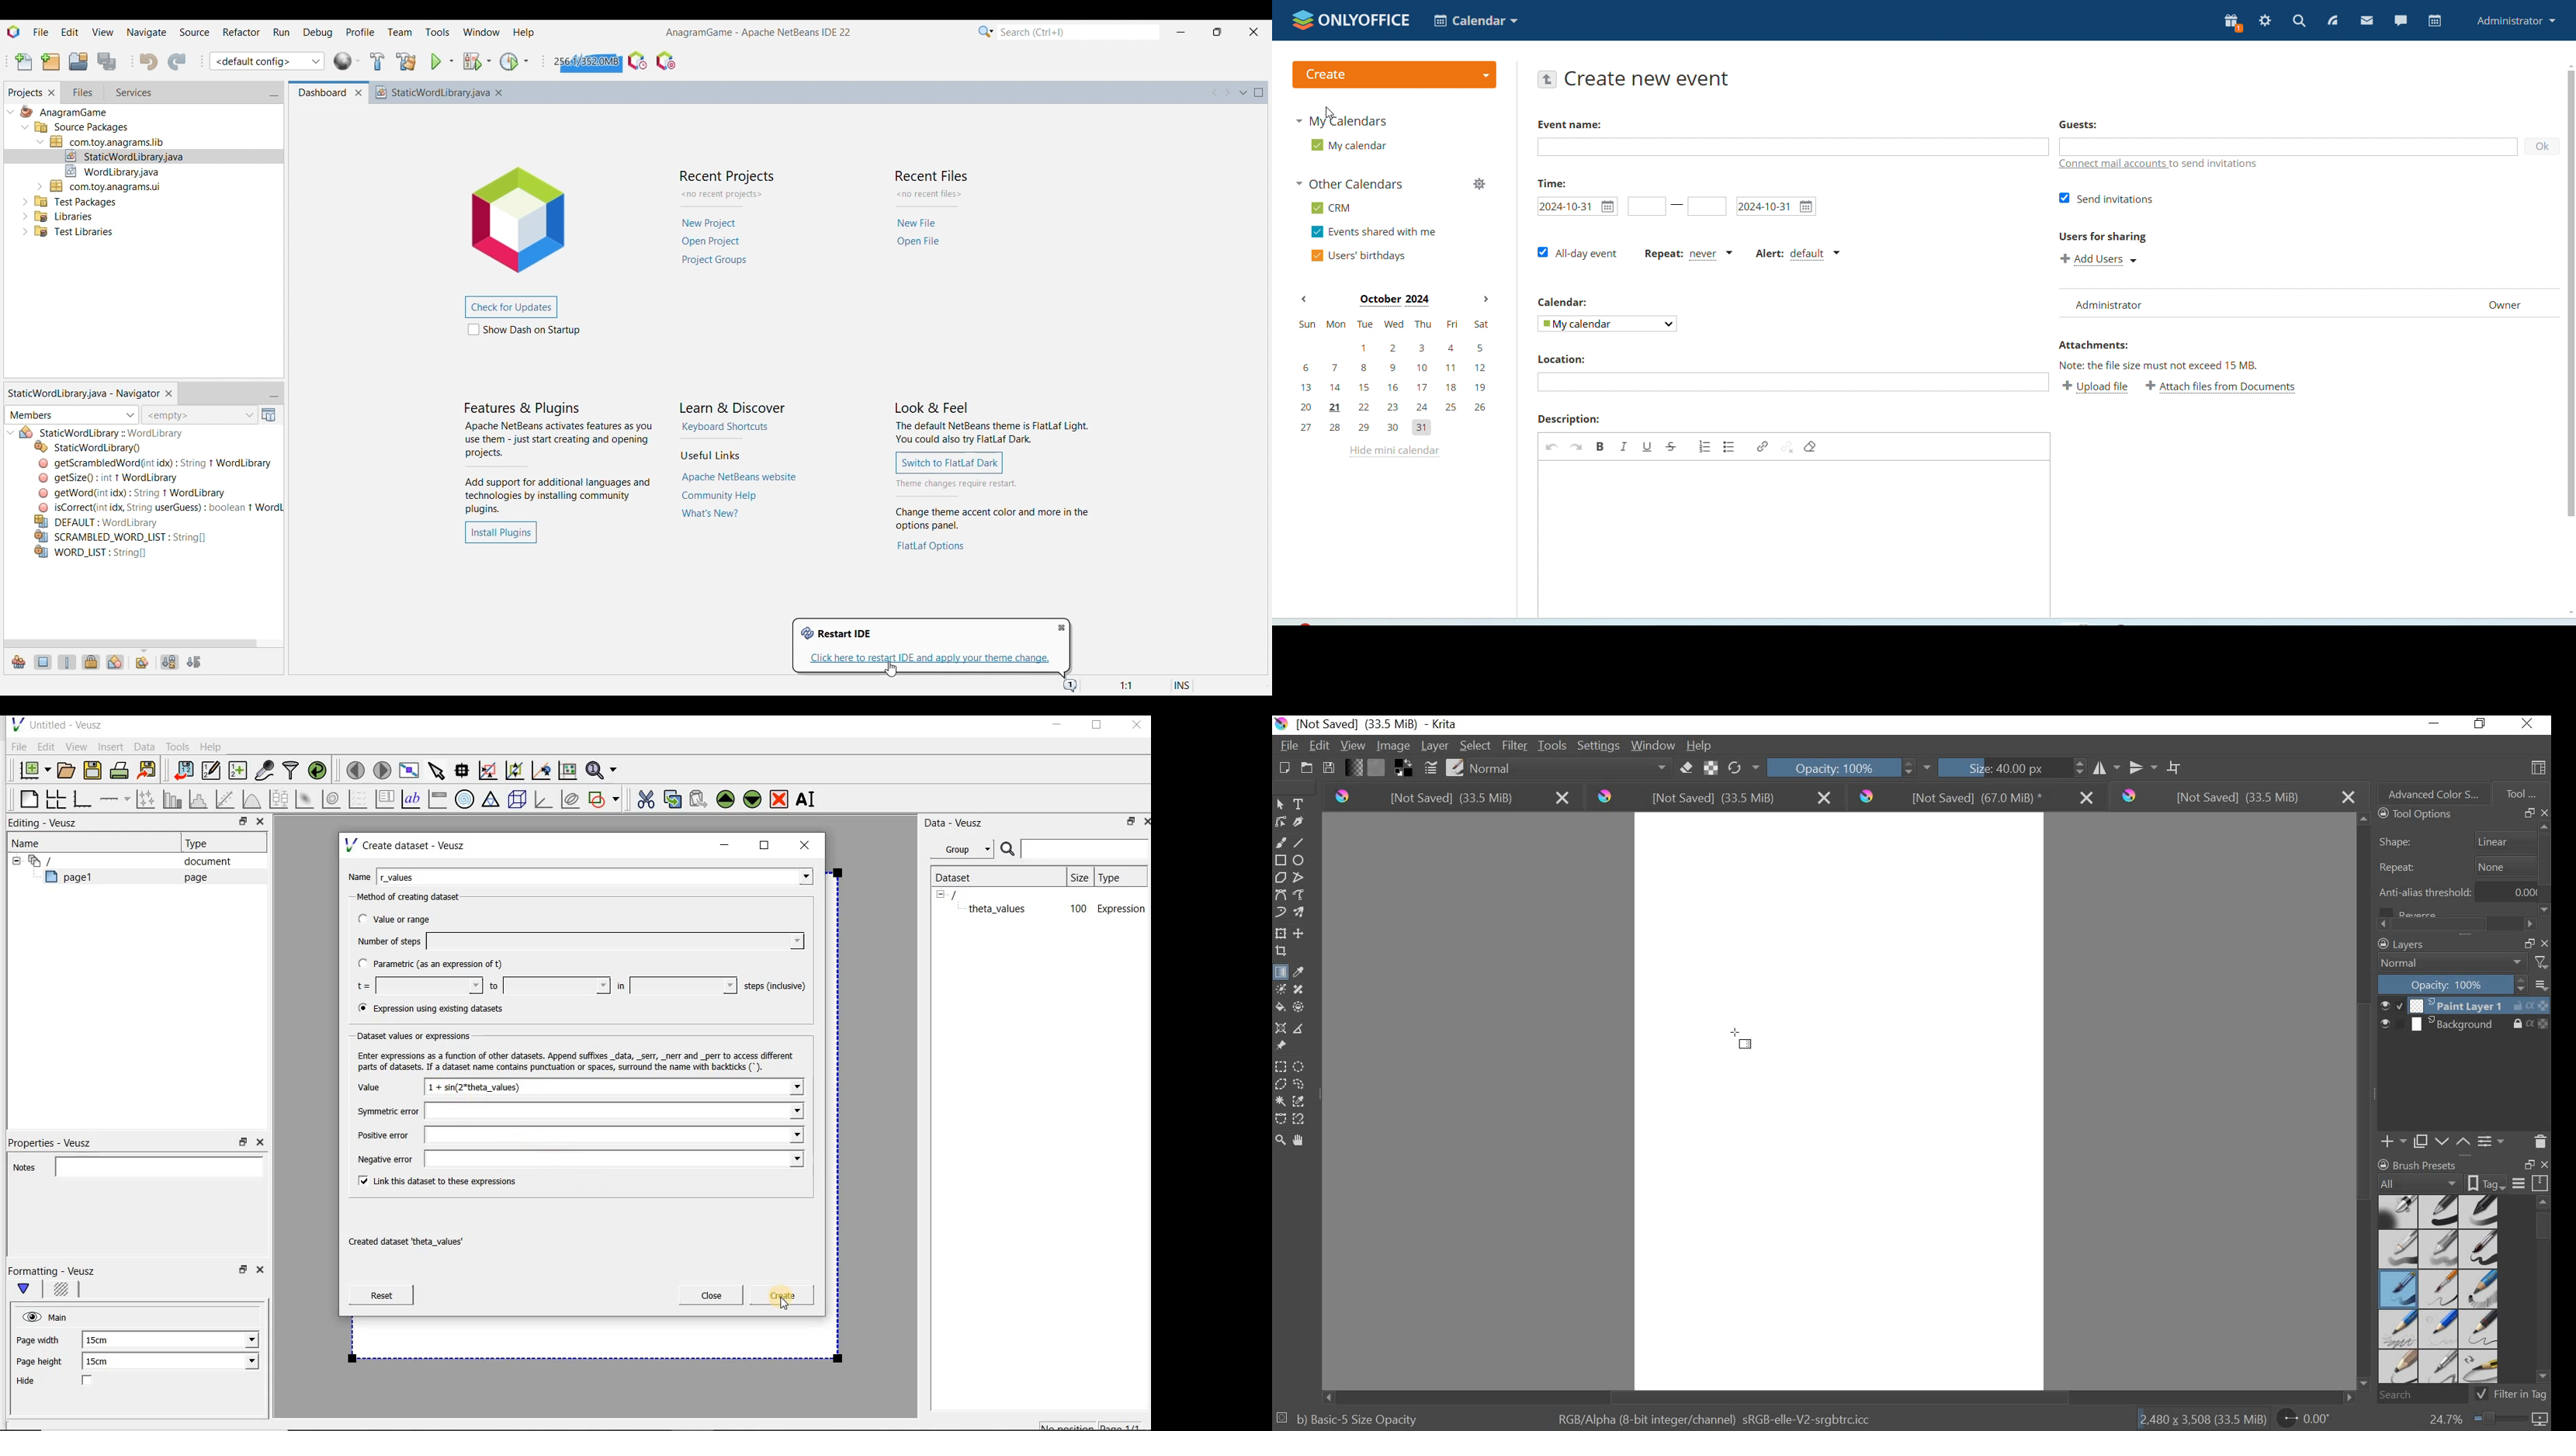 The width and height of the screenshot is (2576, 1456). Describe the element at coordinates (1577, 206) in the screenshot. I see `2024-10-31` at that location.